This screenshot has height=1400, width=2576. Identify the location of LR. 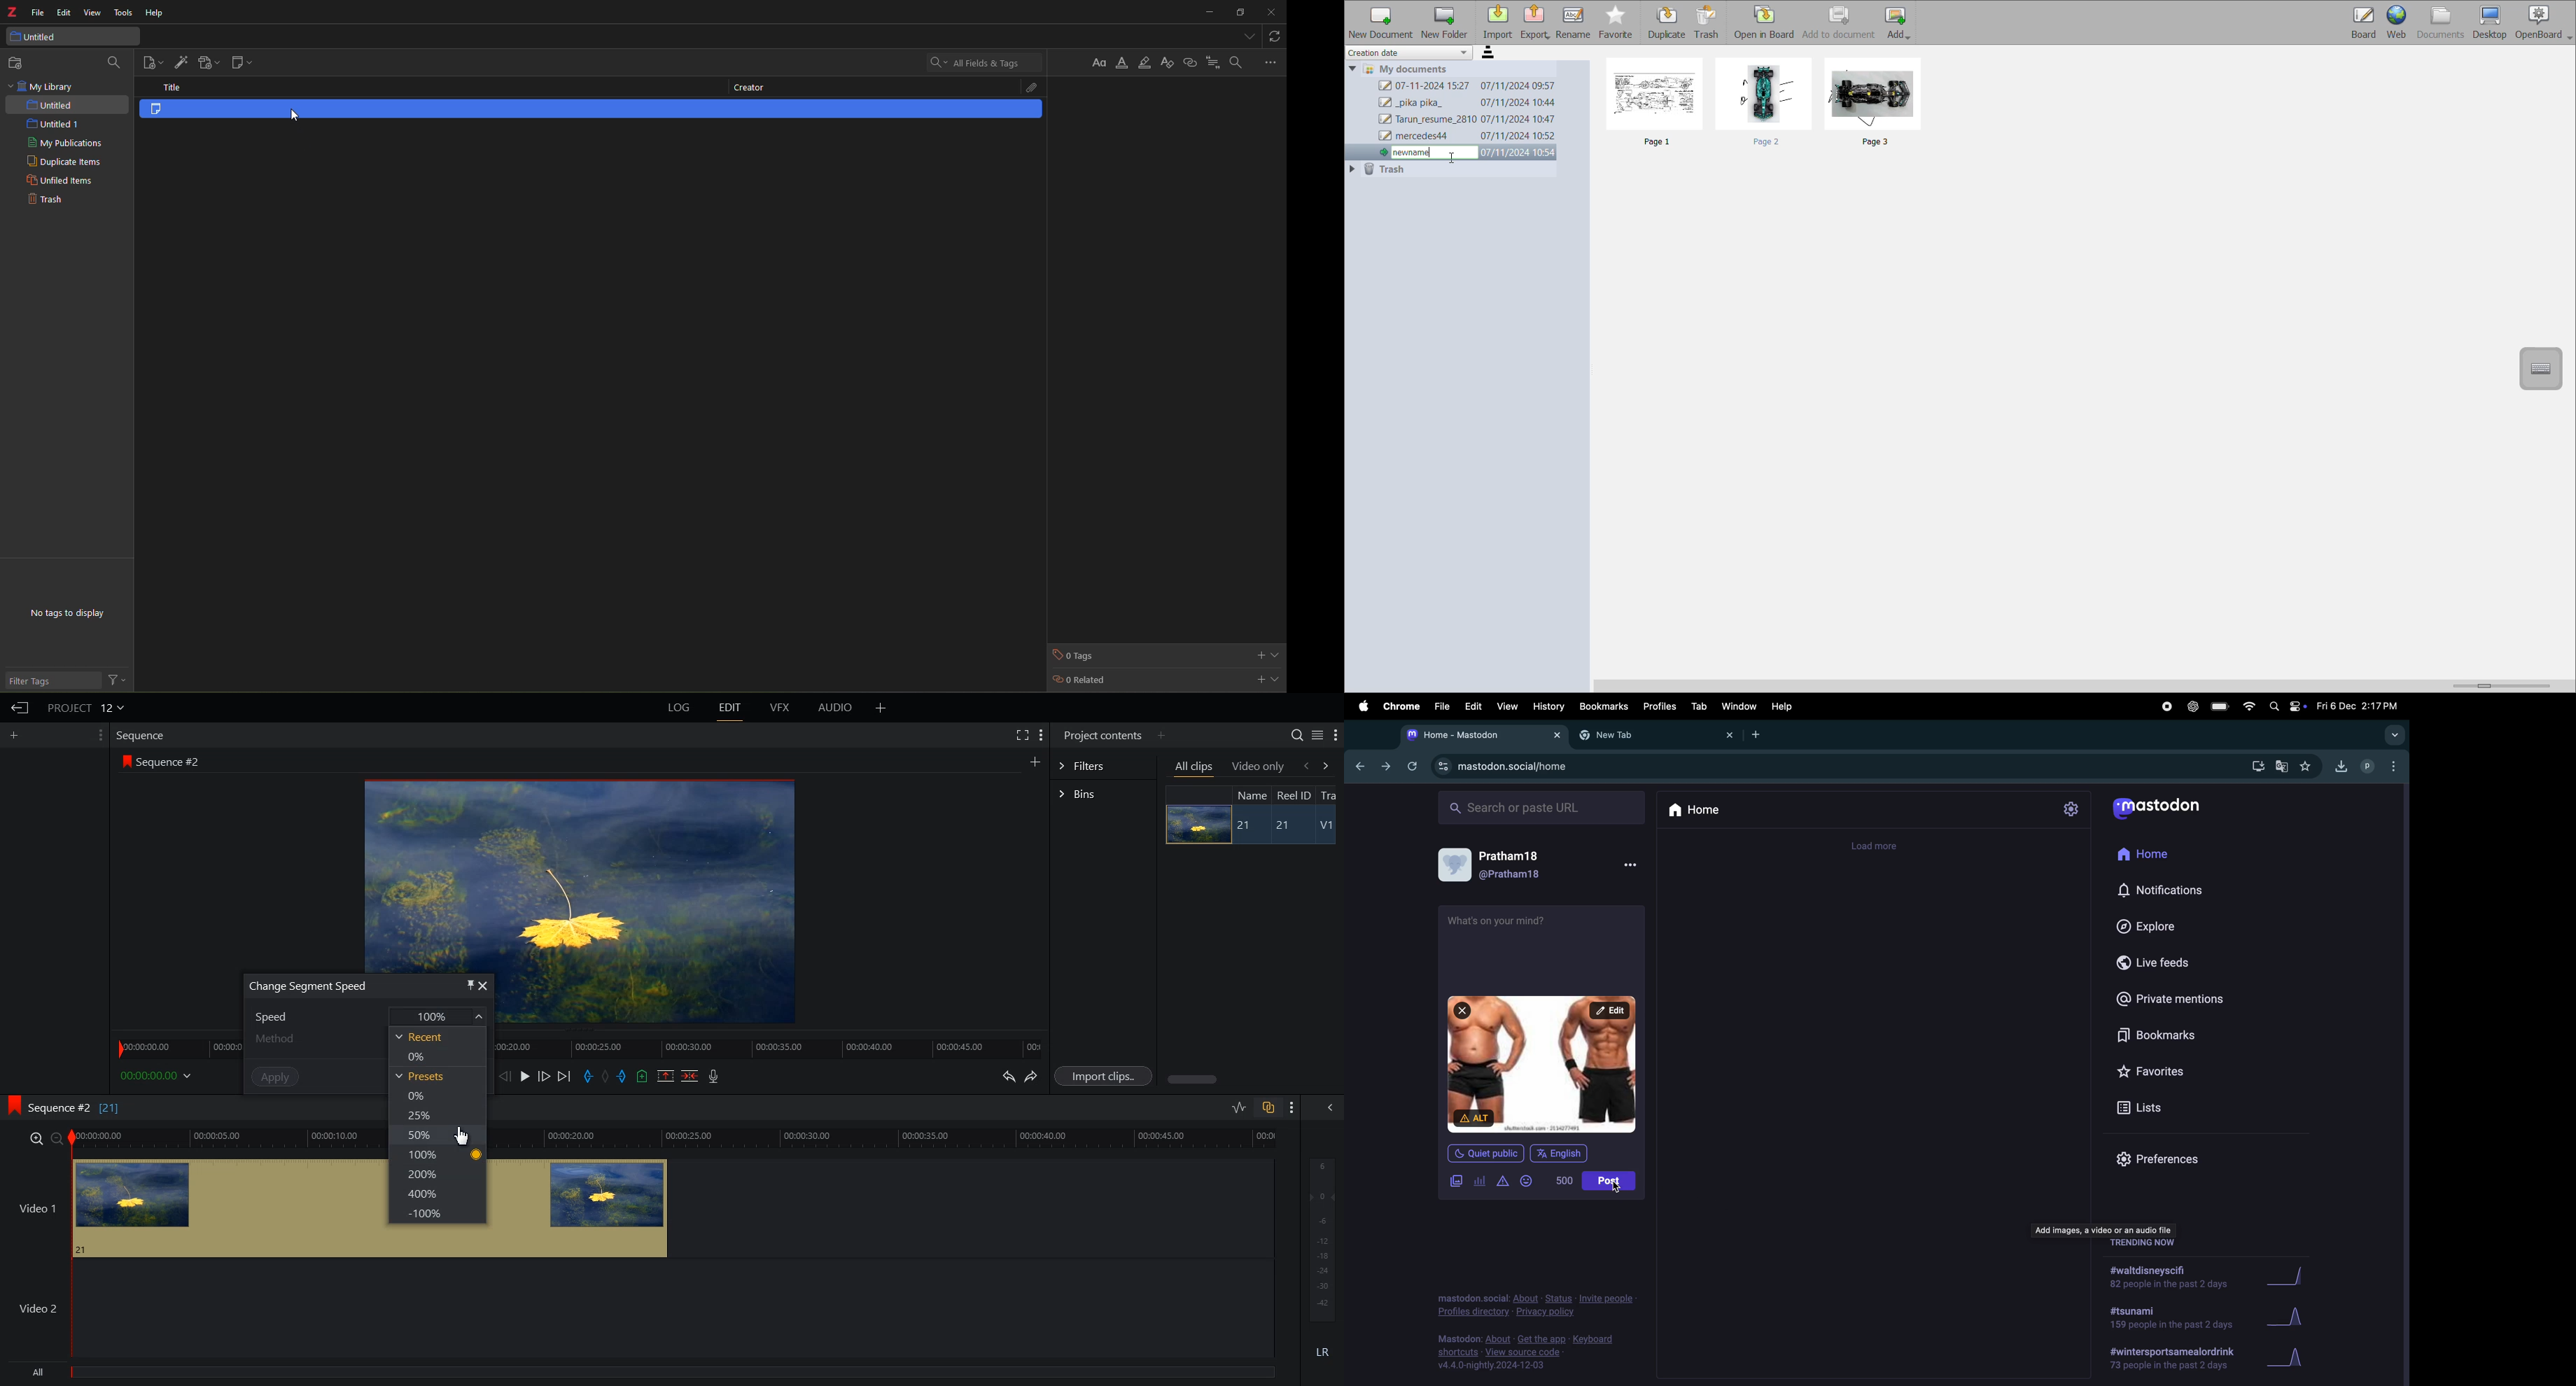
(1323, 1350).